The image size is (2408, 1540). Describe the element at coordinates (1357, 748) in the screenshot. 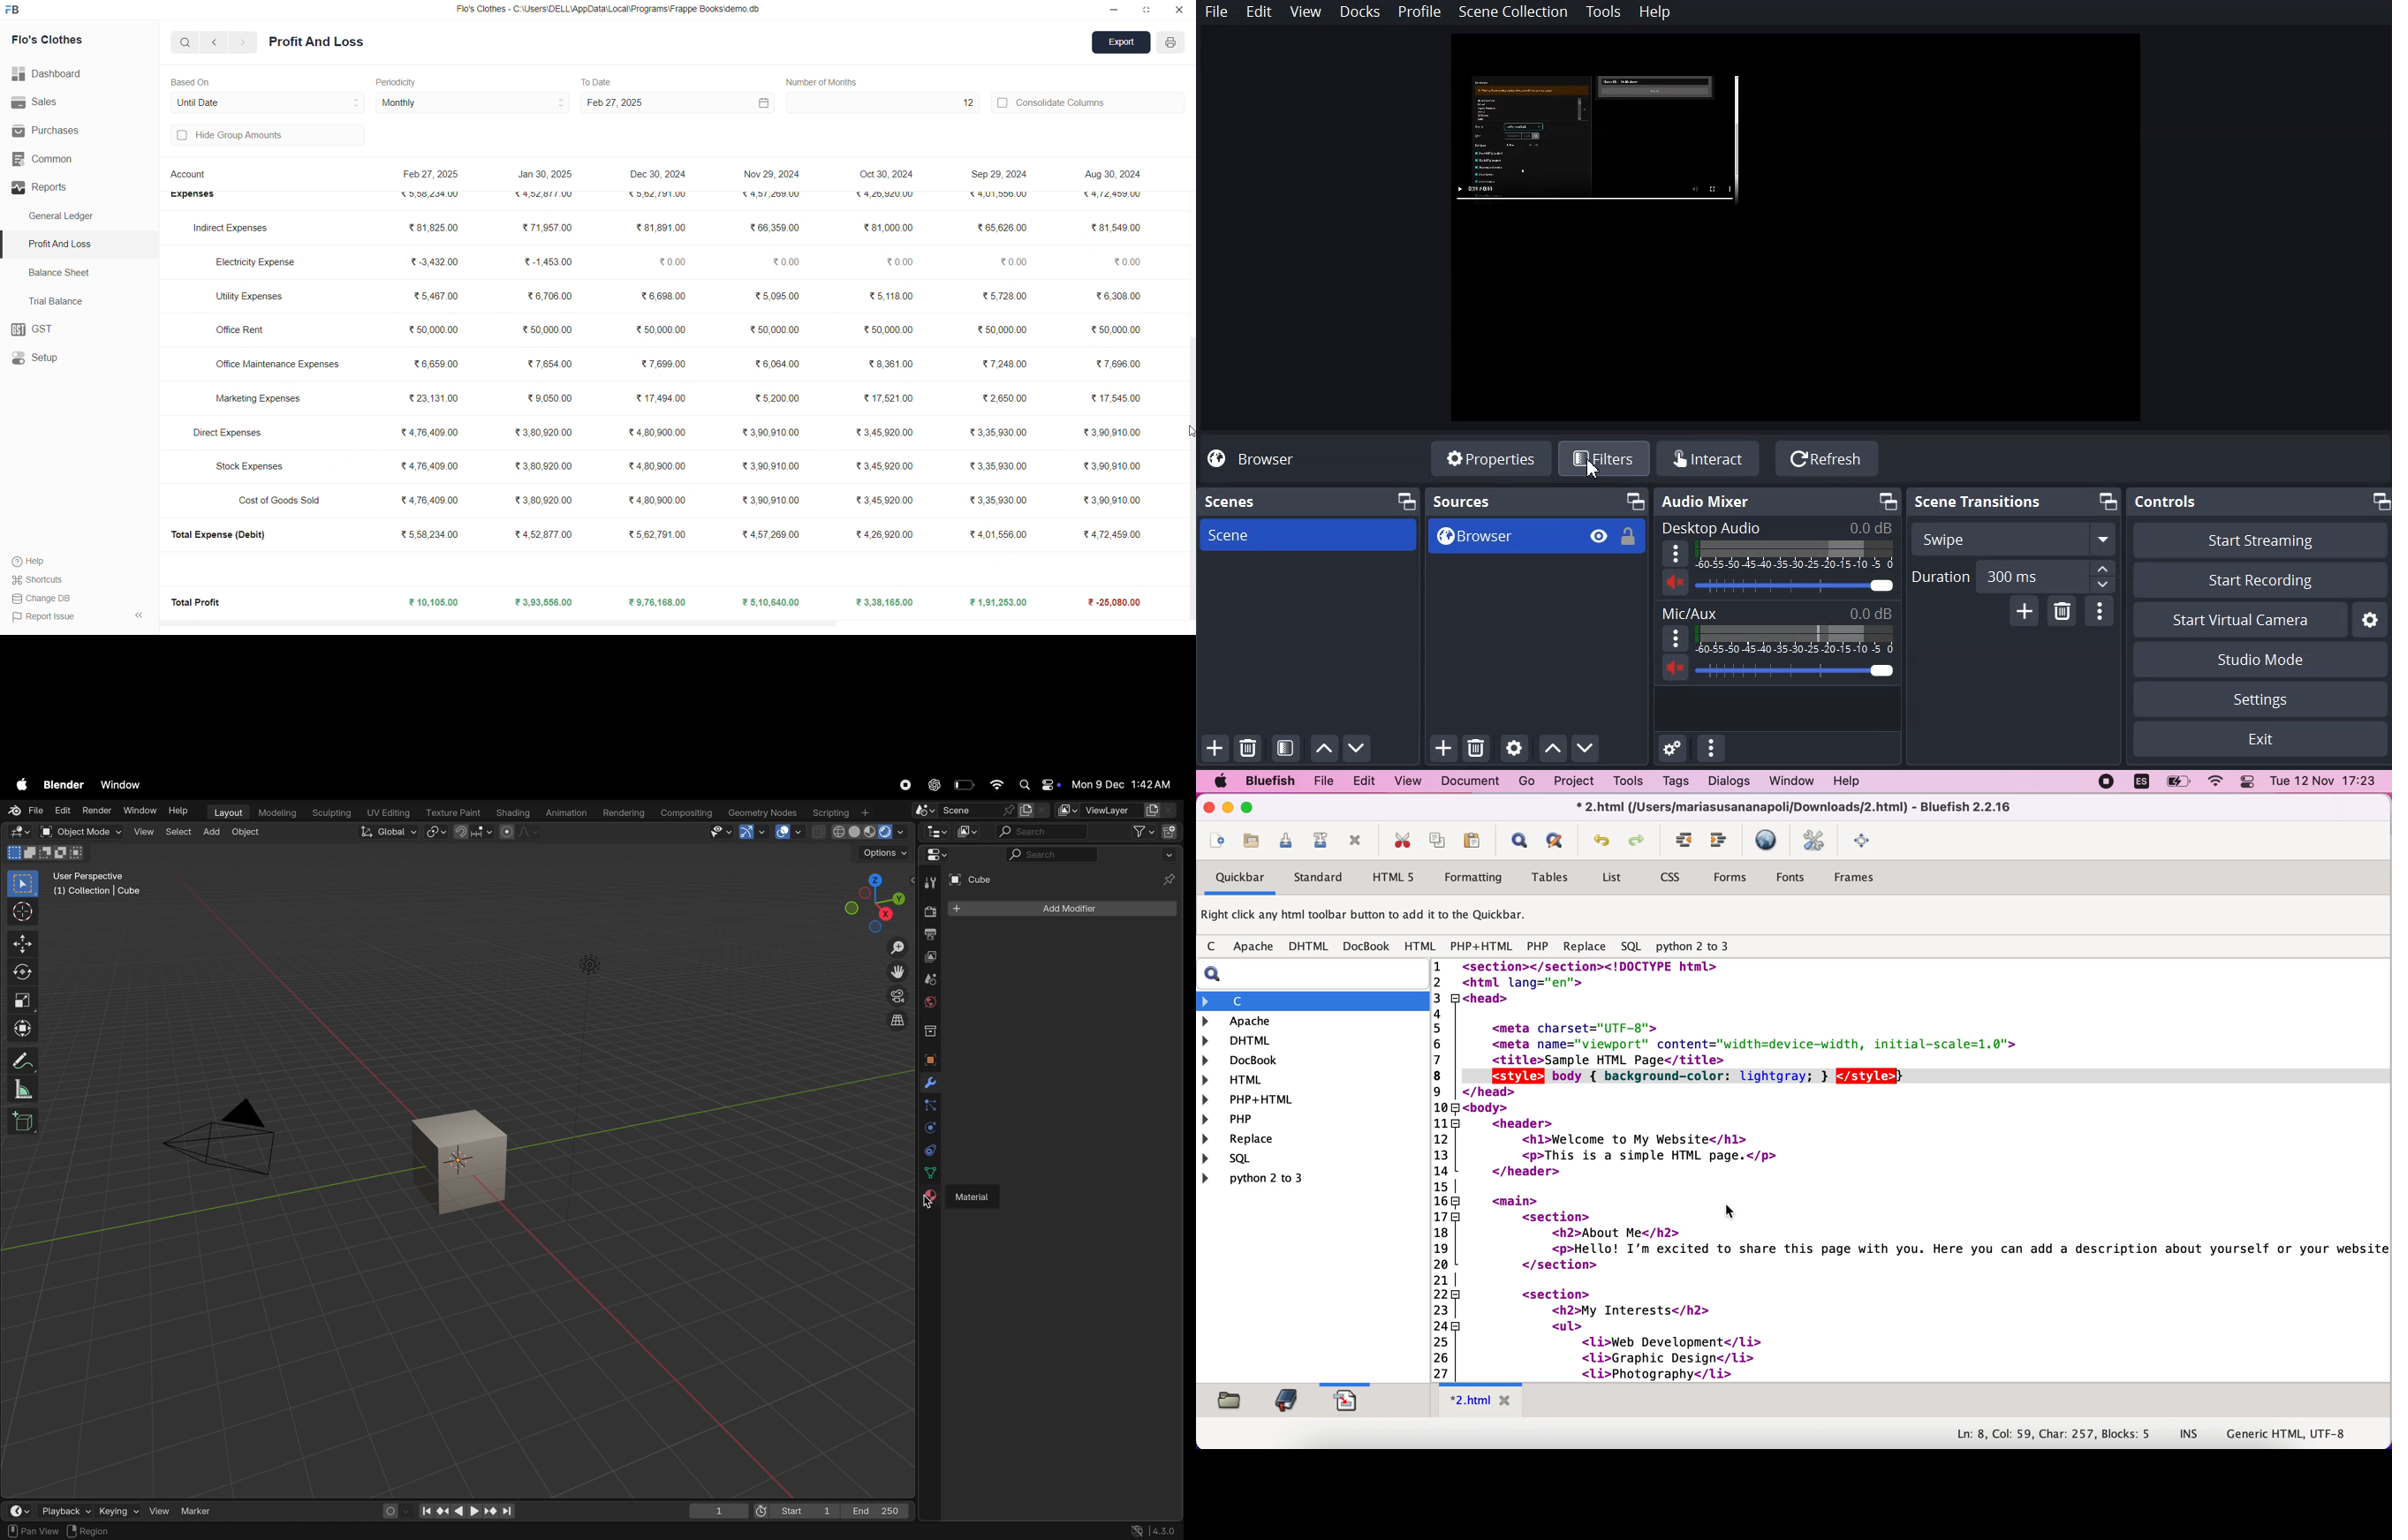

I see `Move Scene Down` at that location.